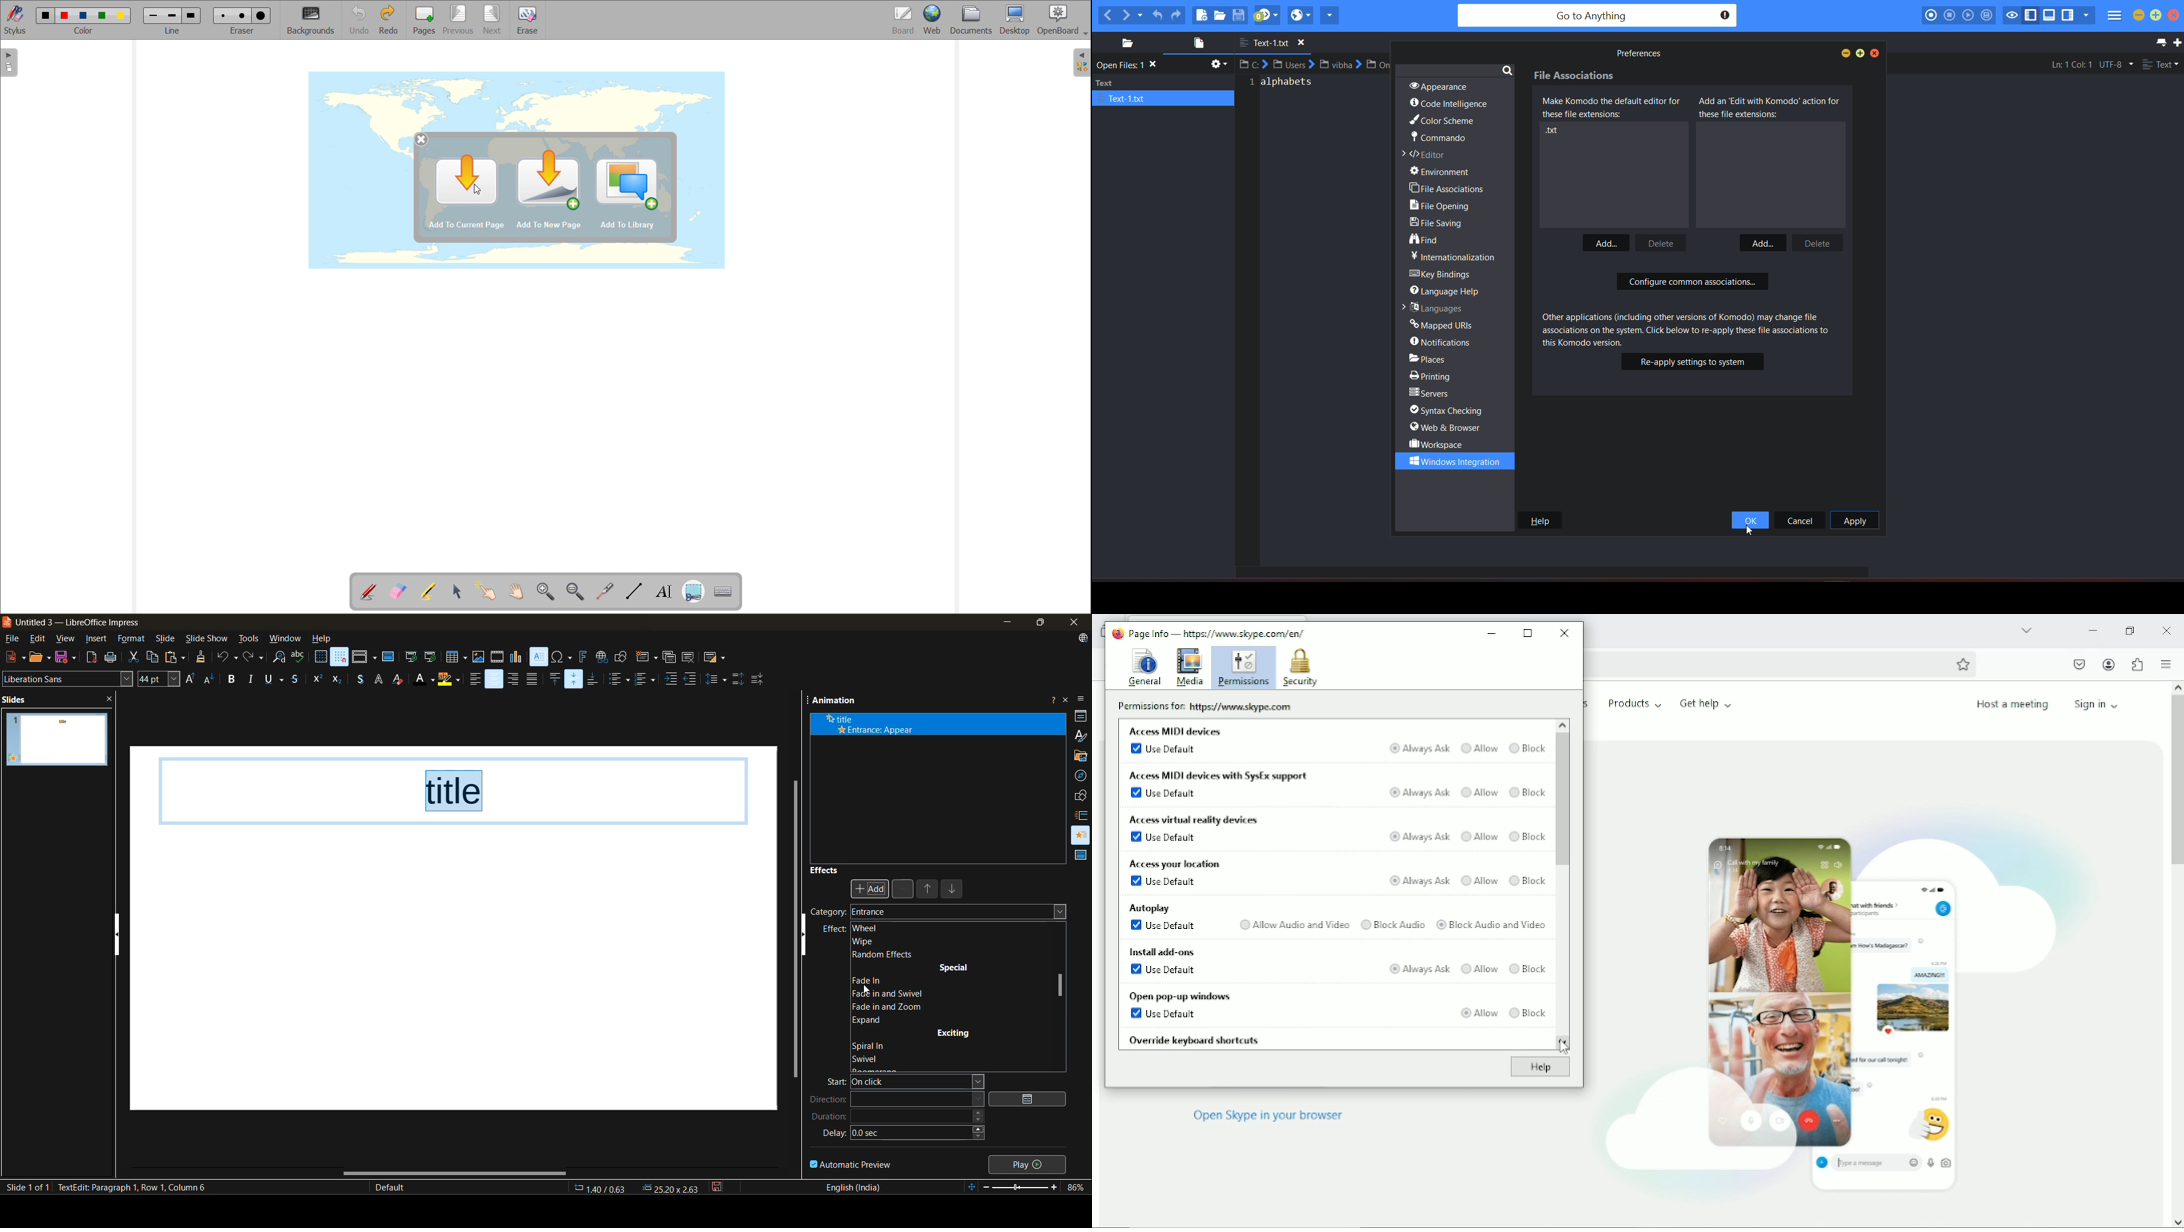  I want to click on strikethrough, so click(296, 681).